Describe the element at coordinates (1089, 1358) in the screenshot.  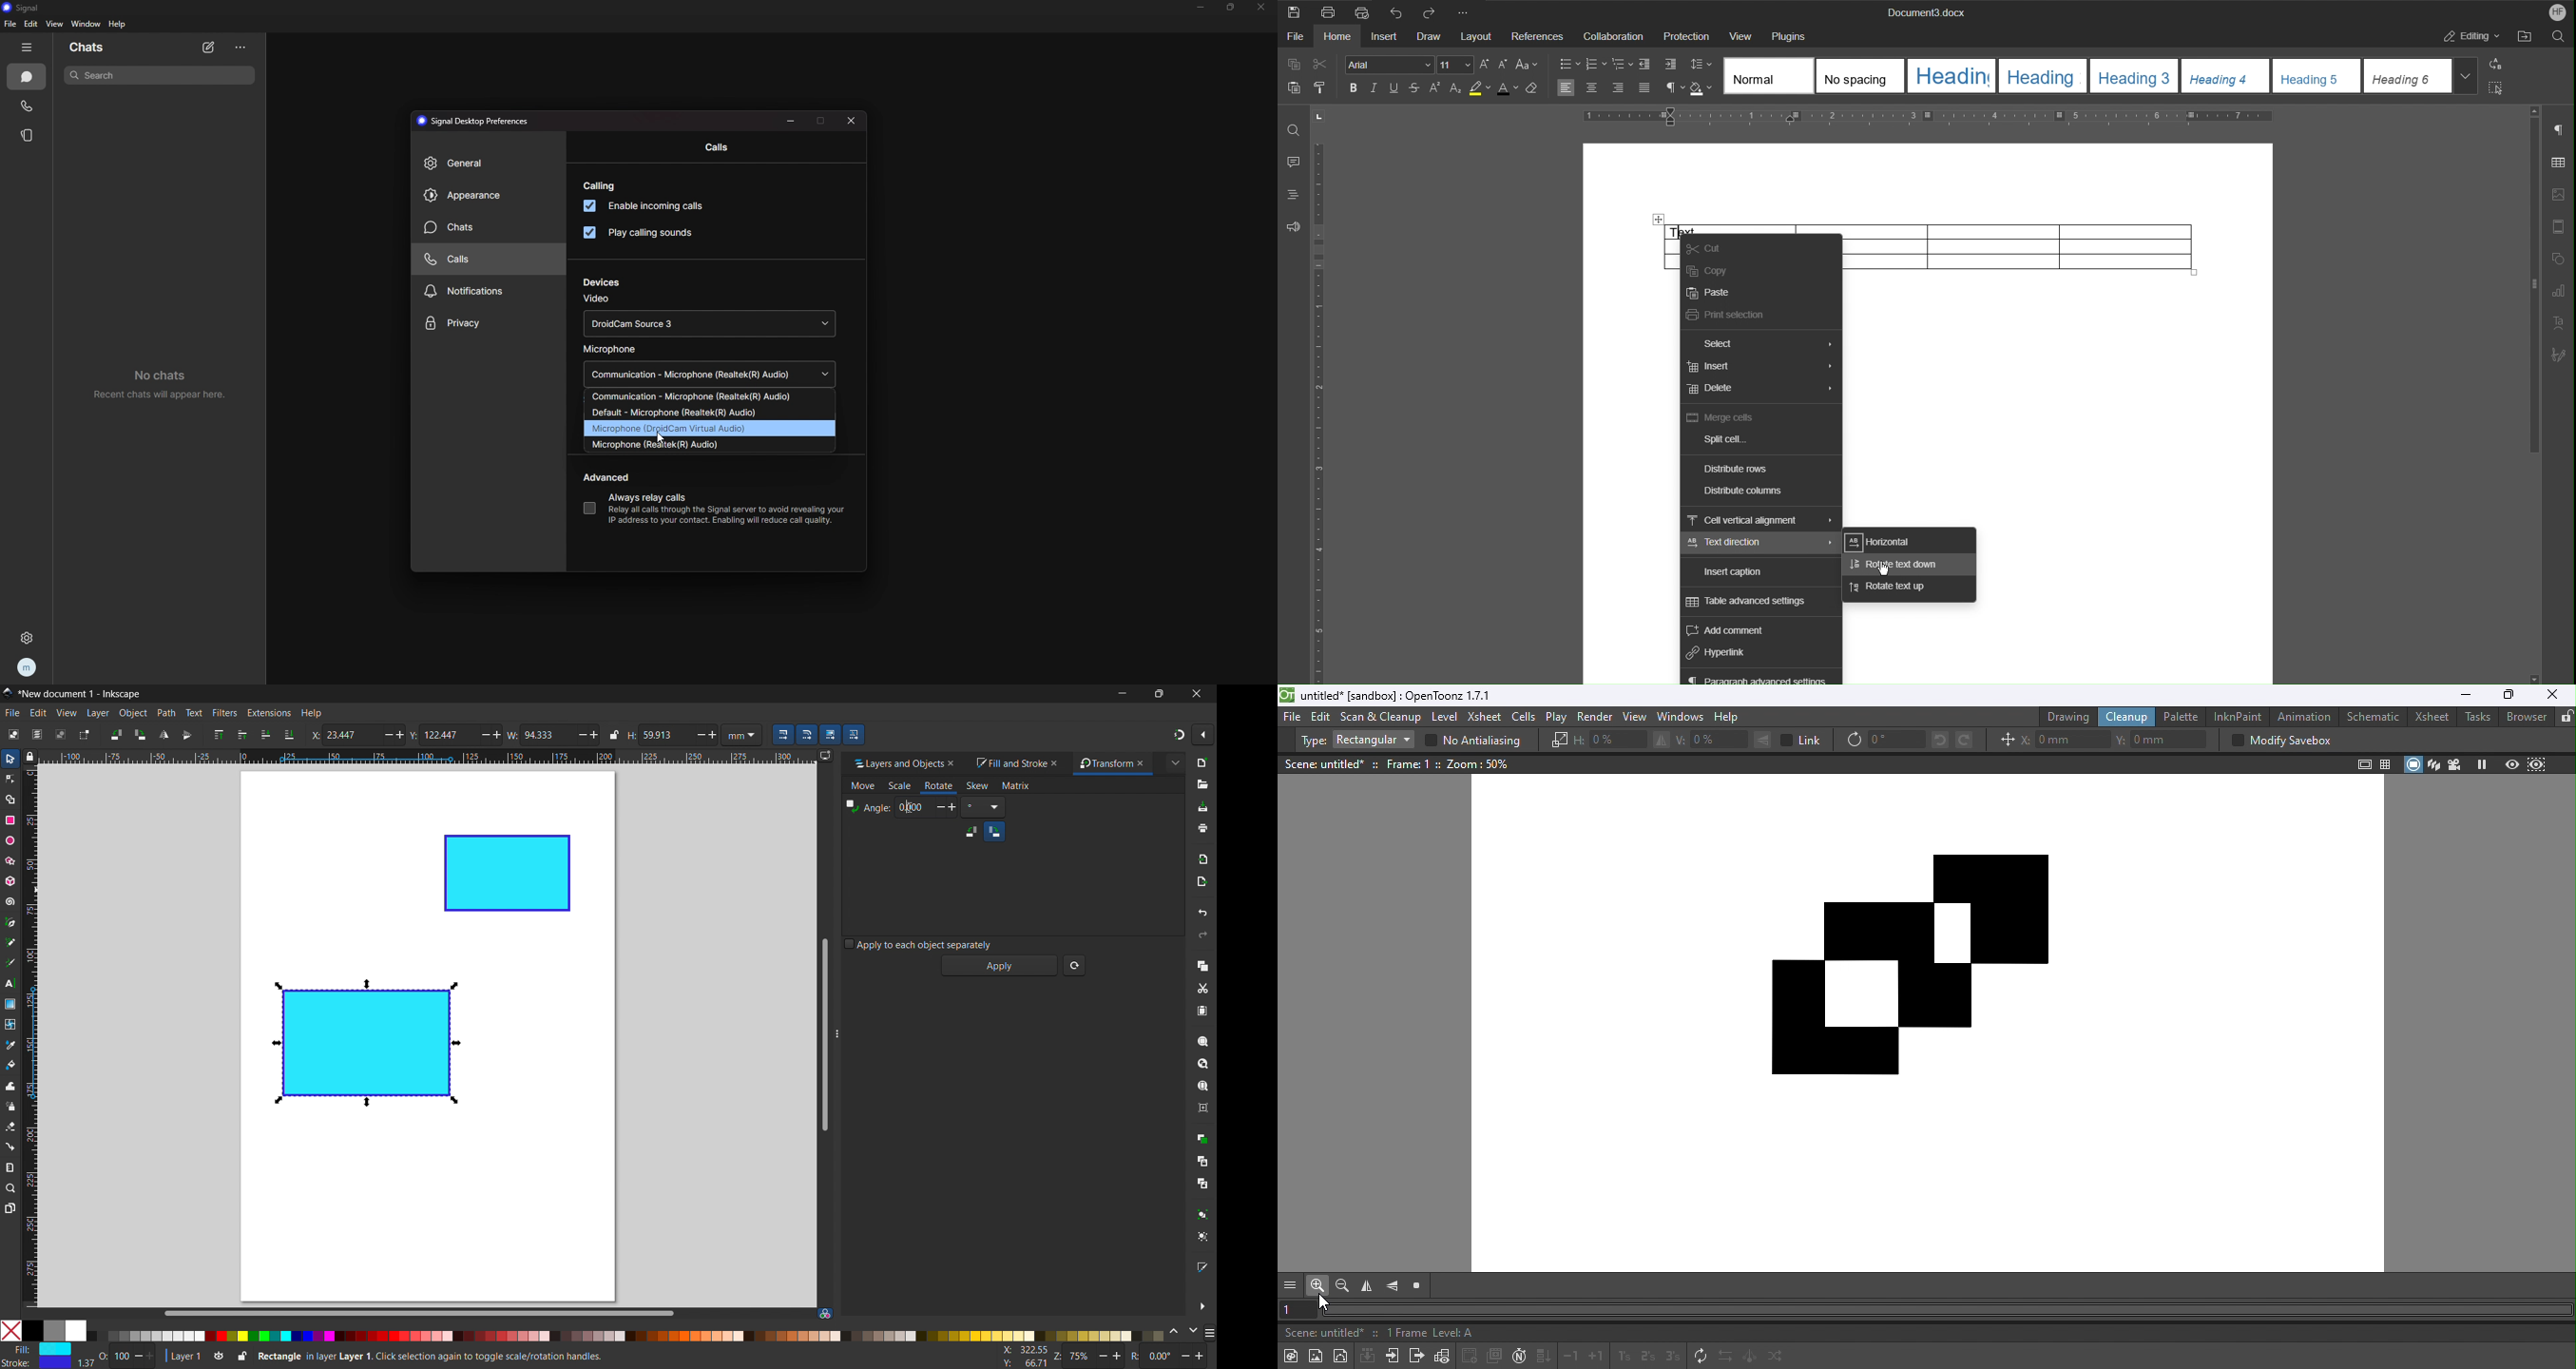
I see `Z: 75%` at that location.